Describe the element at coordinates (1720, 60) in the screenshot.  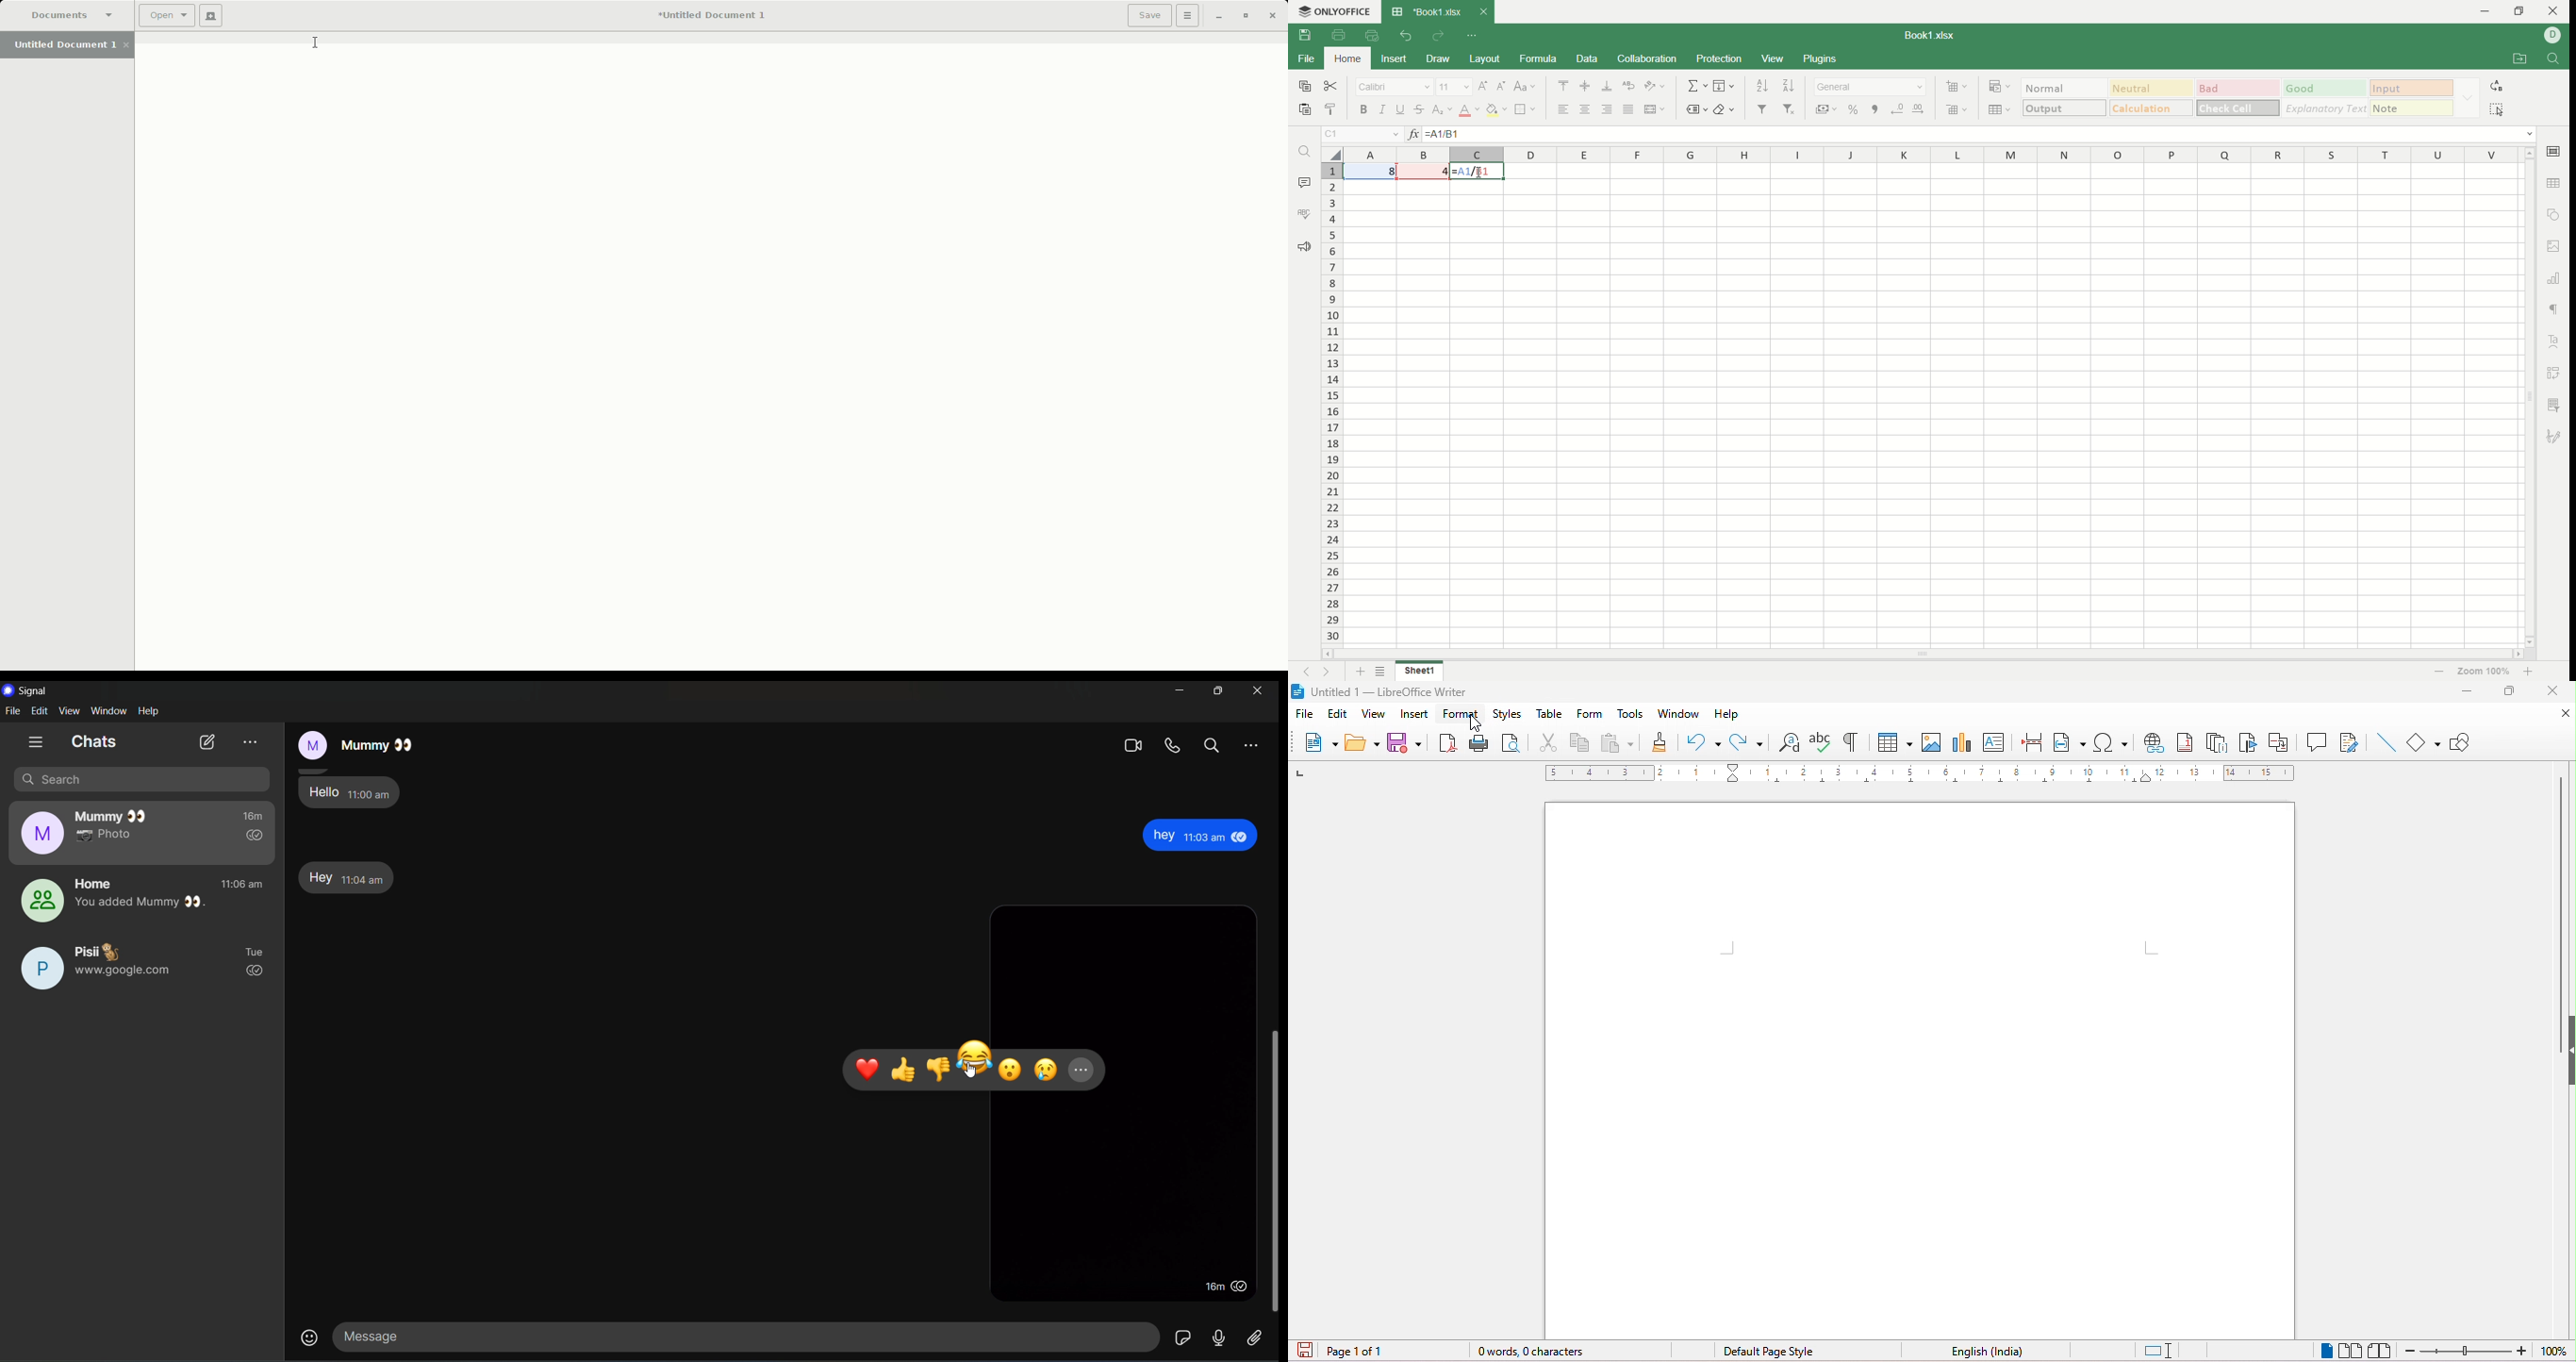
I see `protection` at that location.